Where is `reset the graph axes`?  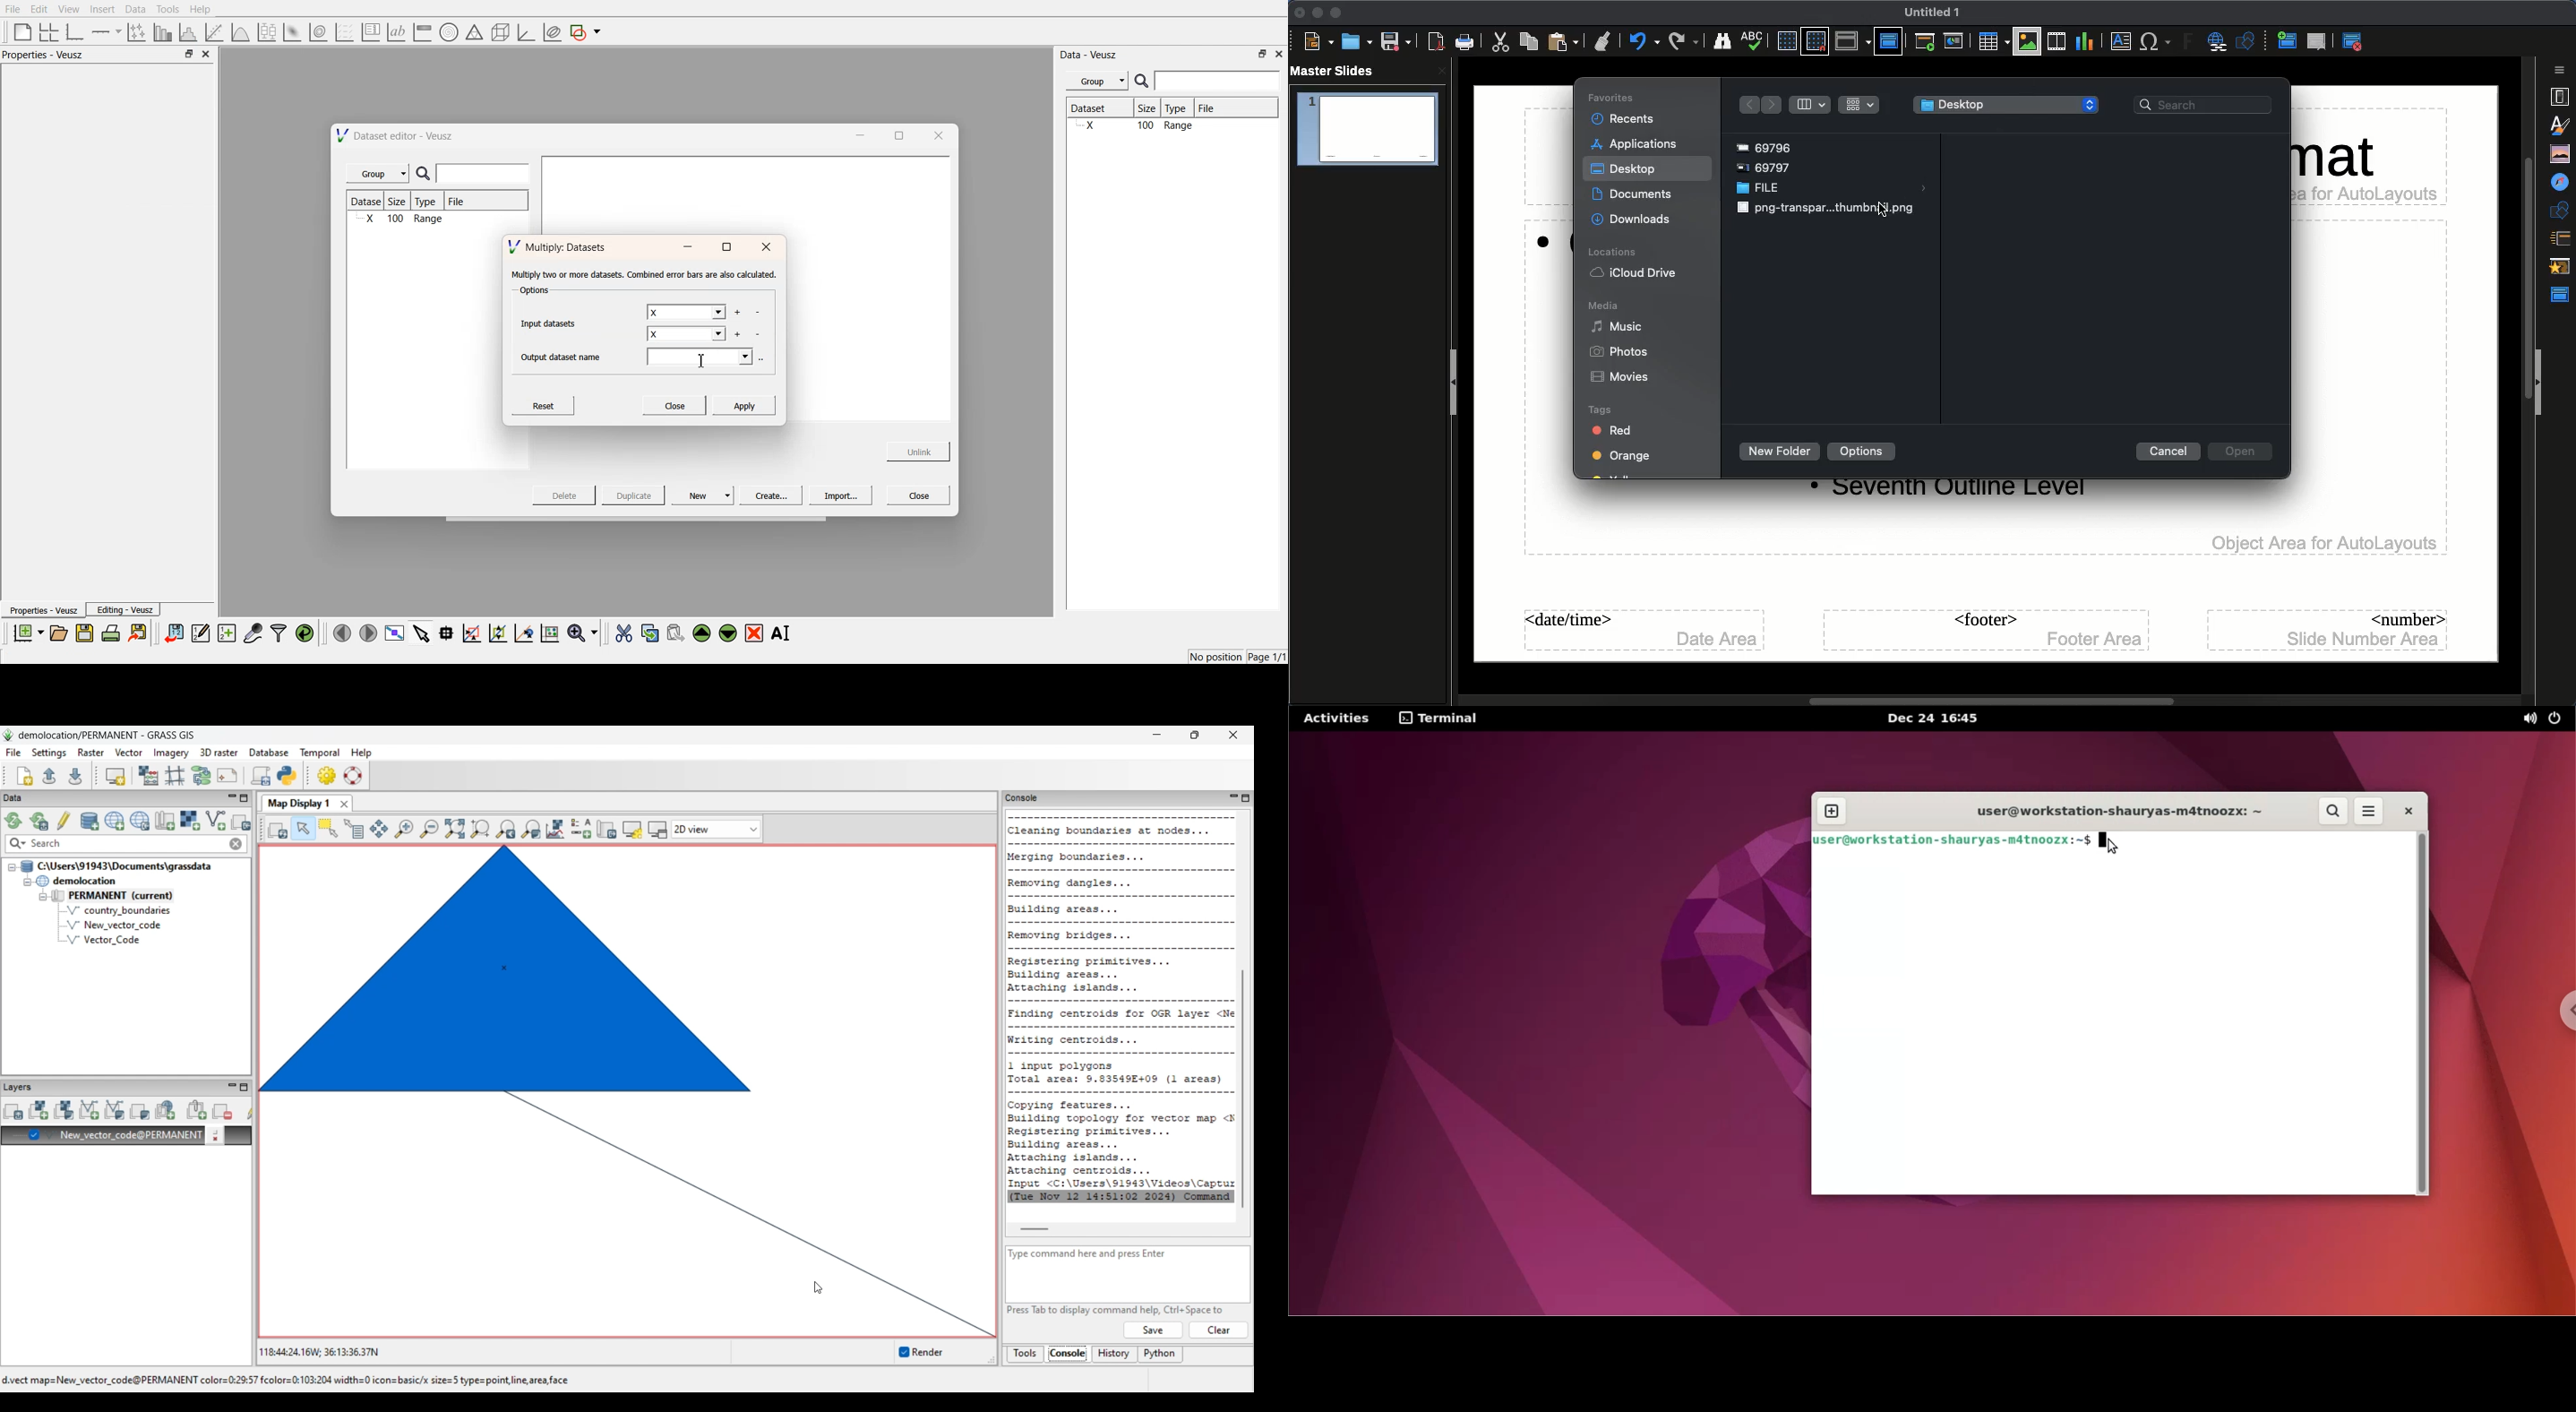 reset the graph axes is located at coordinates (549, 634).